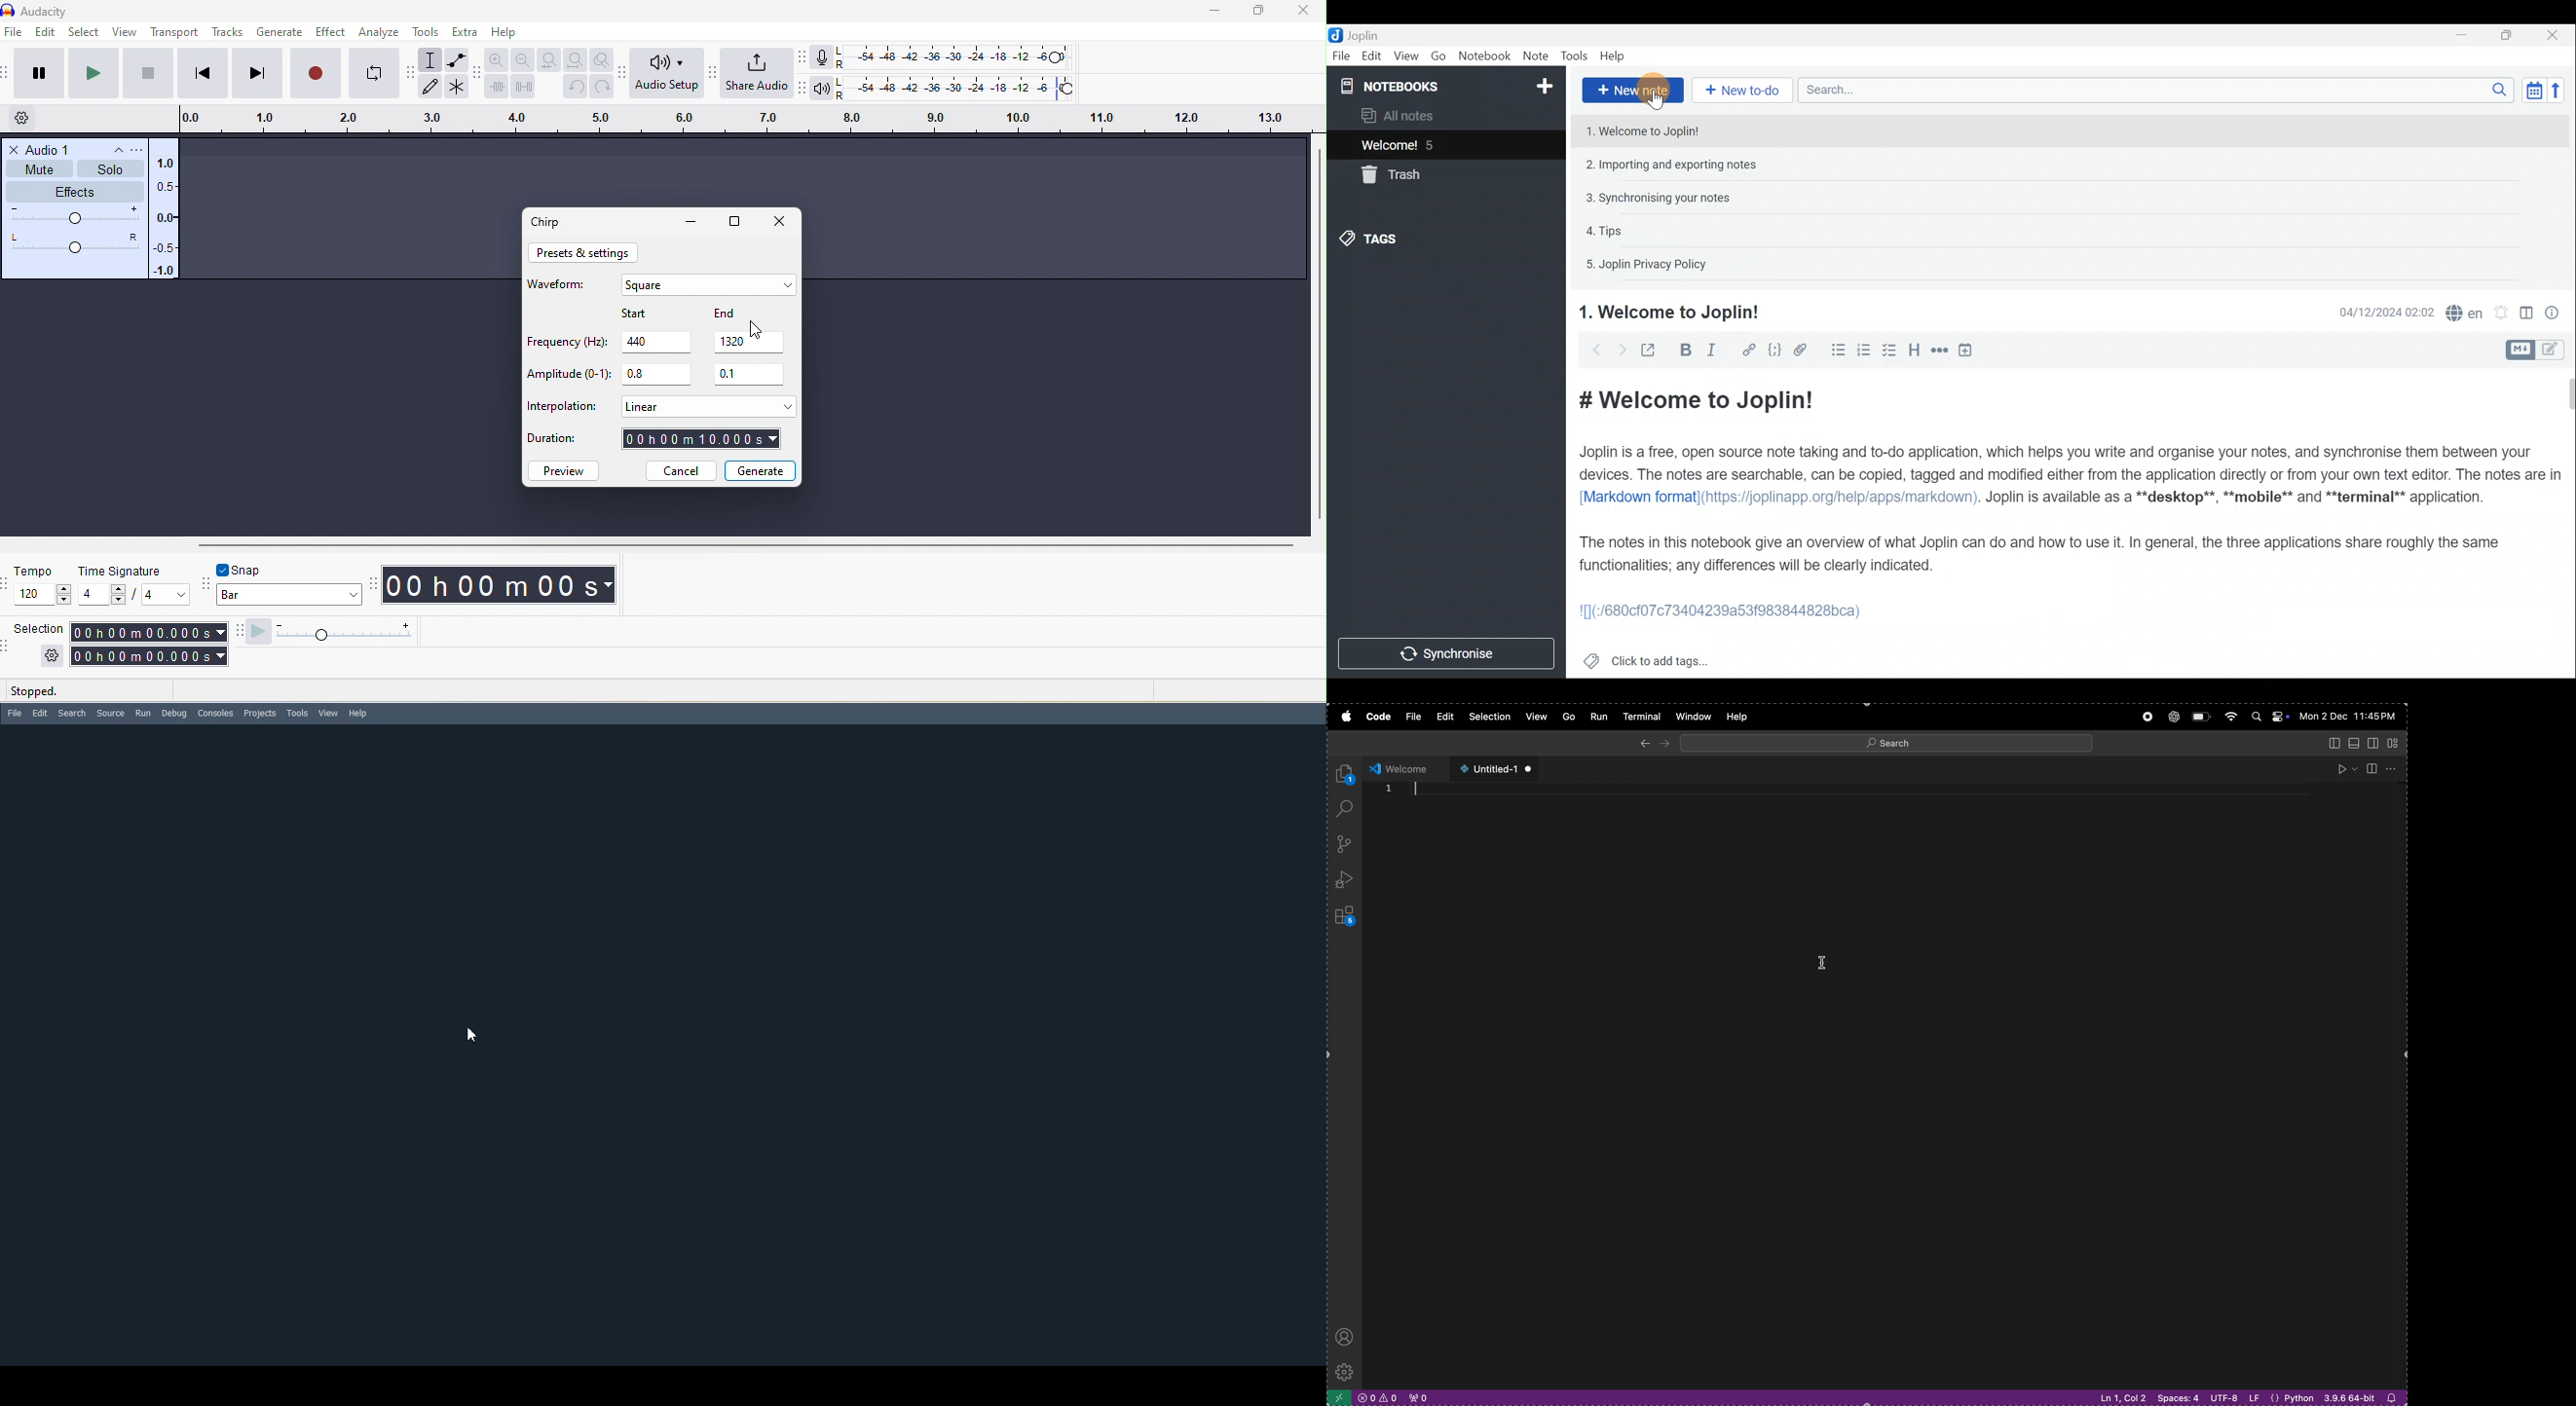  Describe the element at coordinates (147, 645) in the screenshot. I see `00 h 00 m 00.000 s` at that location.